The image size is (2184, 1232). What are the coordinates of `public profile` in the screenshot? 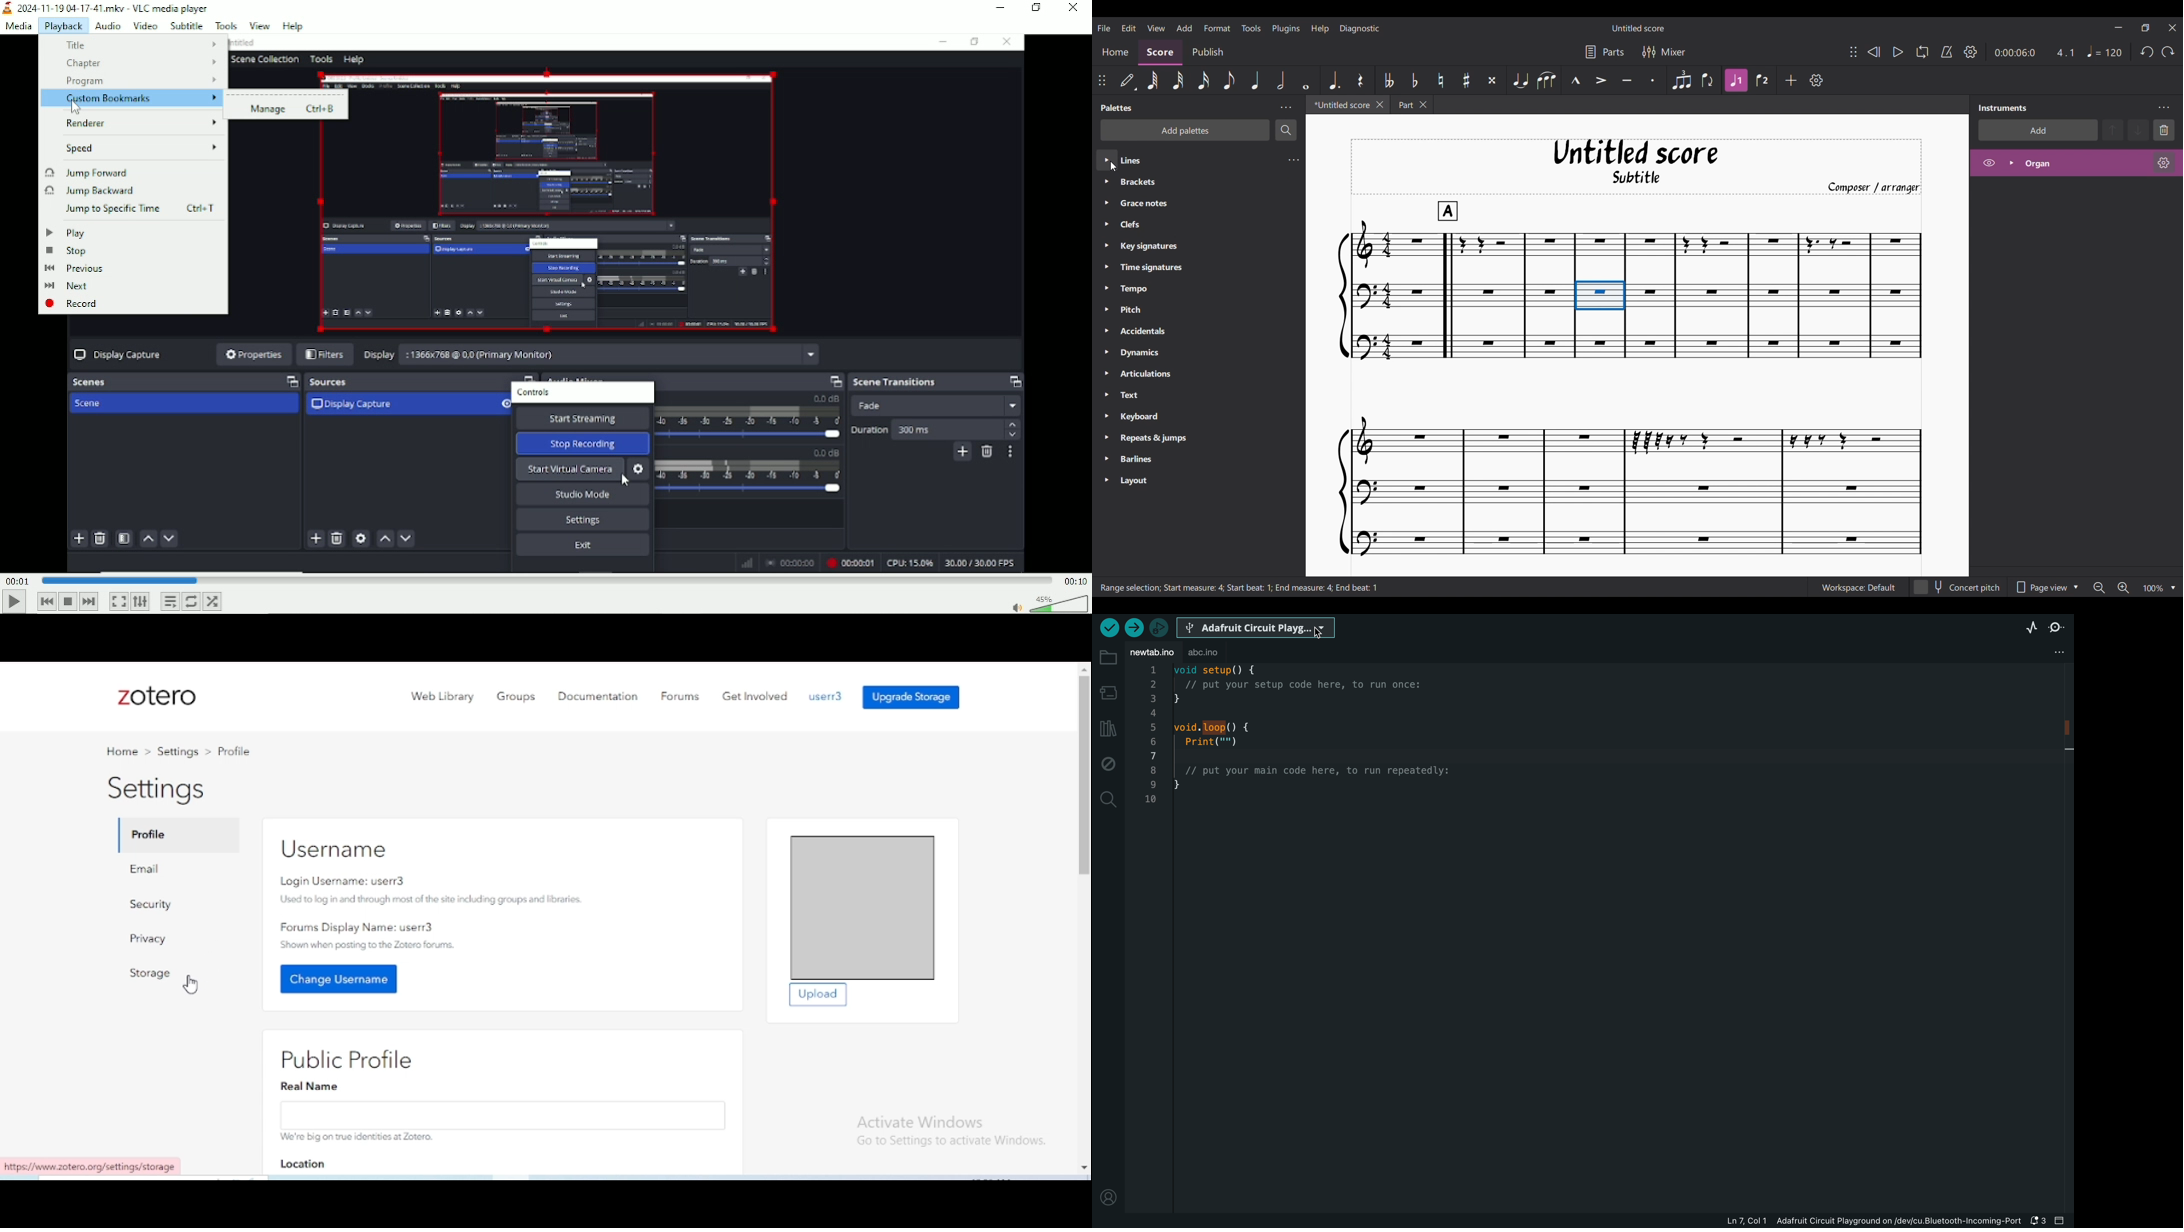 It's located at (345, 1058).